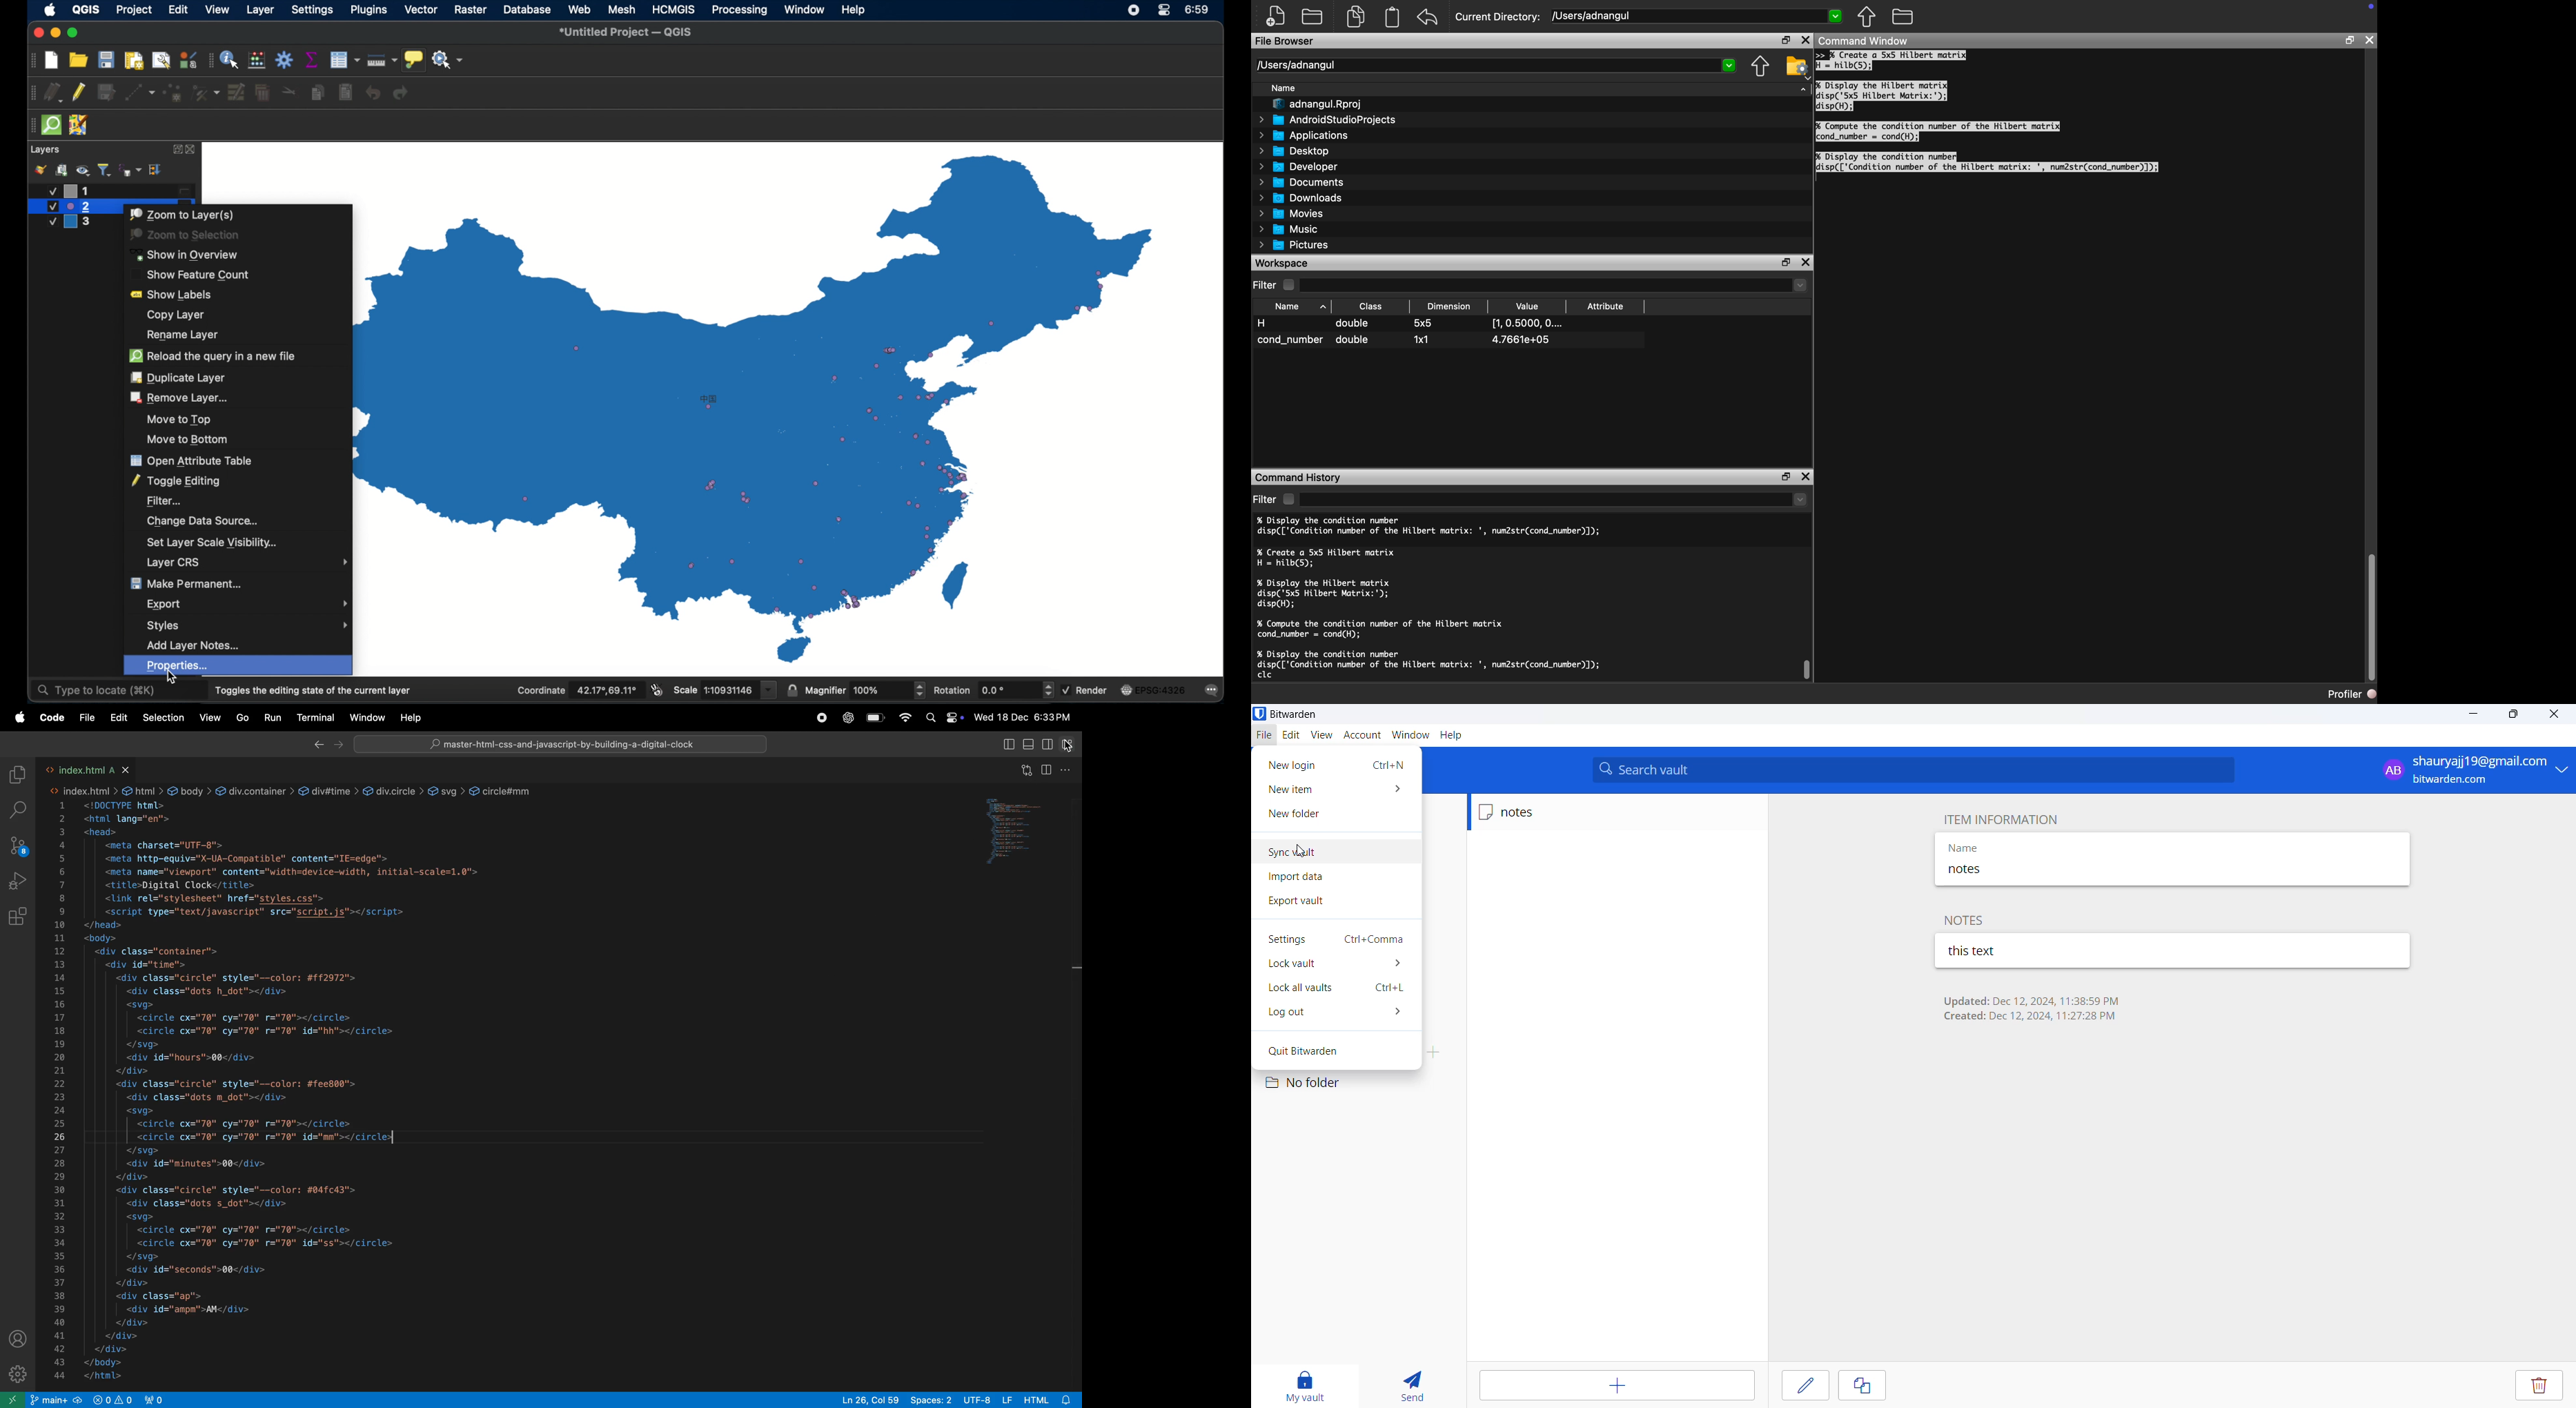 This screenshot has width=2576, height=1428. I want to click on reload the query in a new  file, so click(212, 355).